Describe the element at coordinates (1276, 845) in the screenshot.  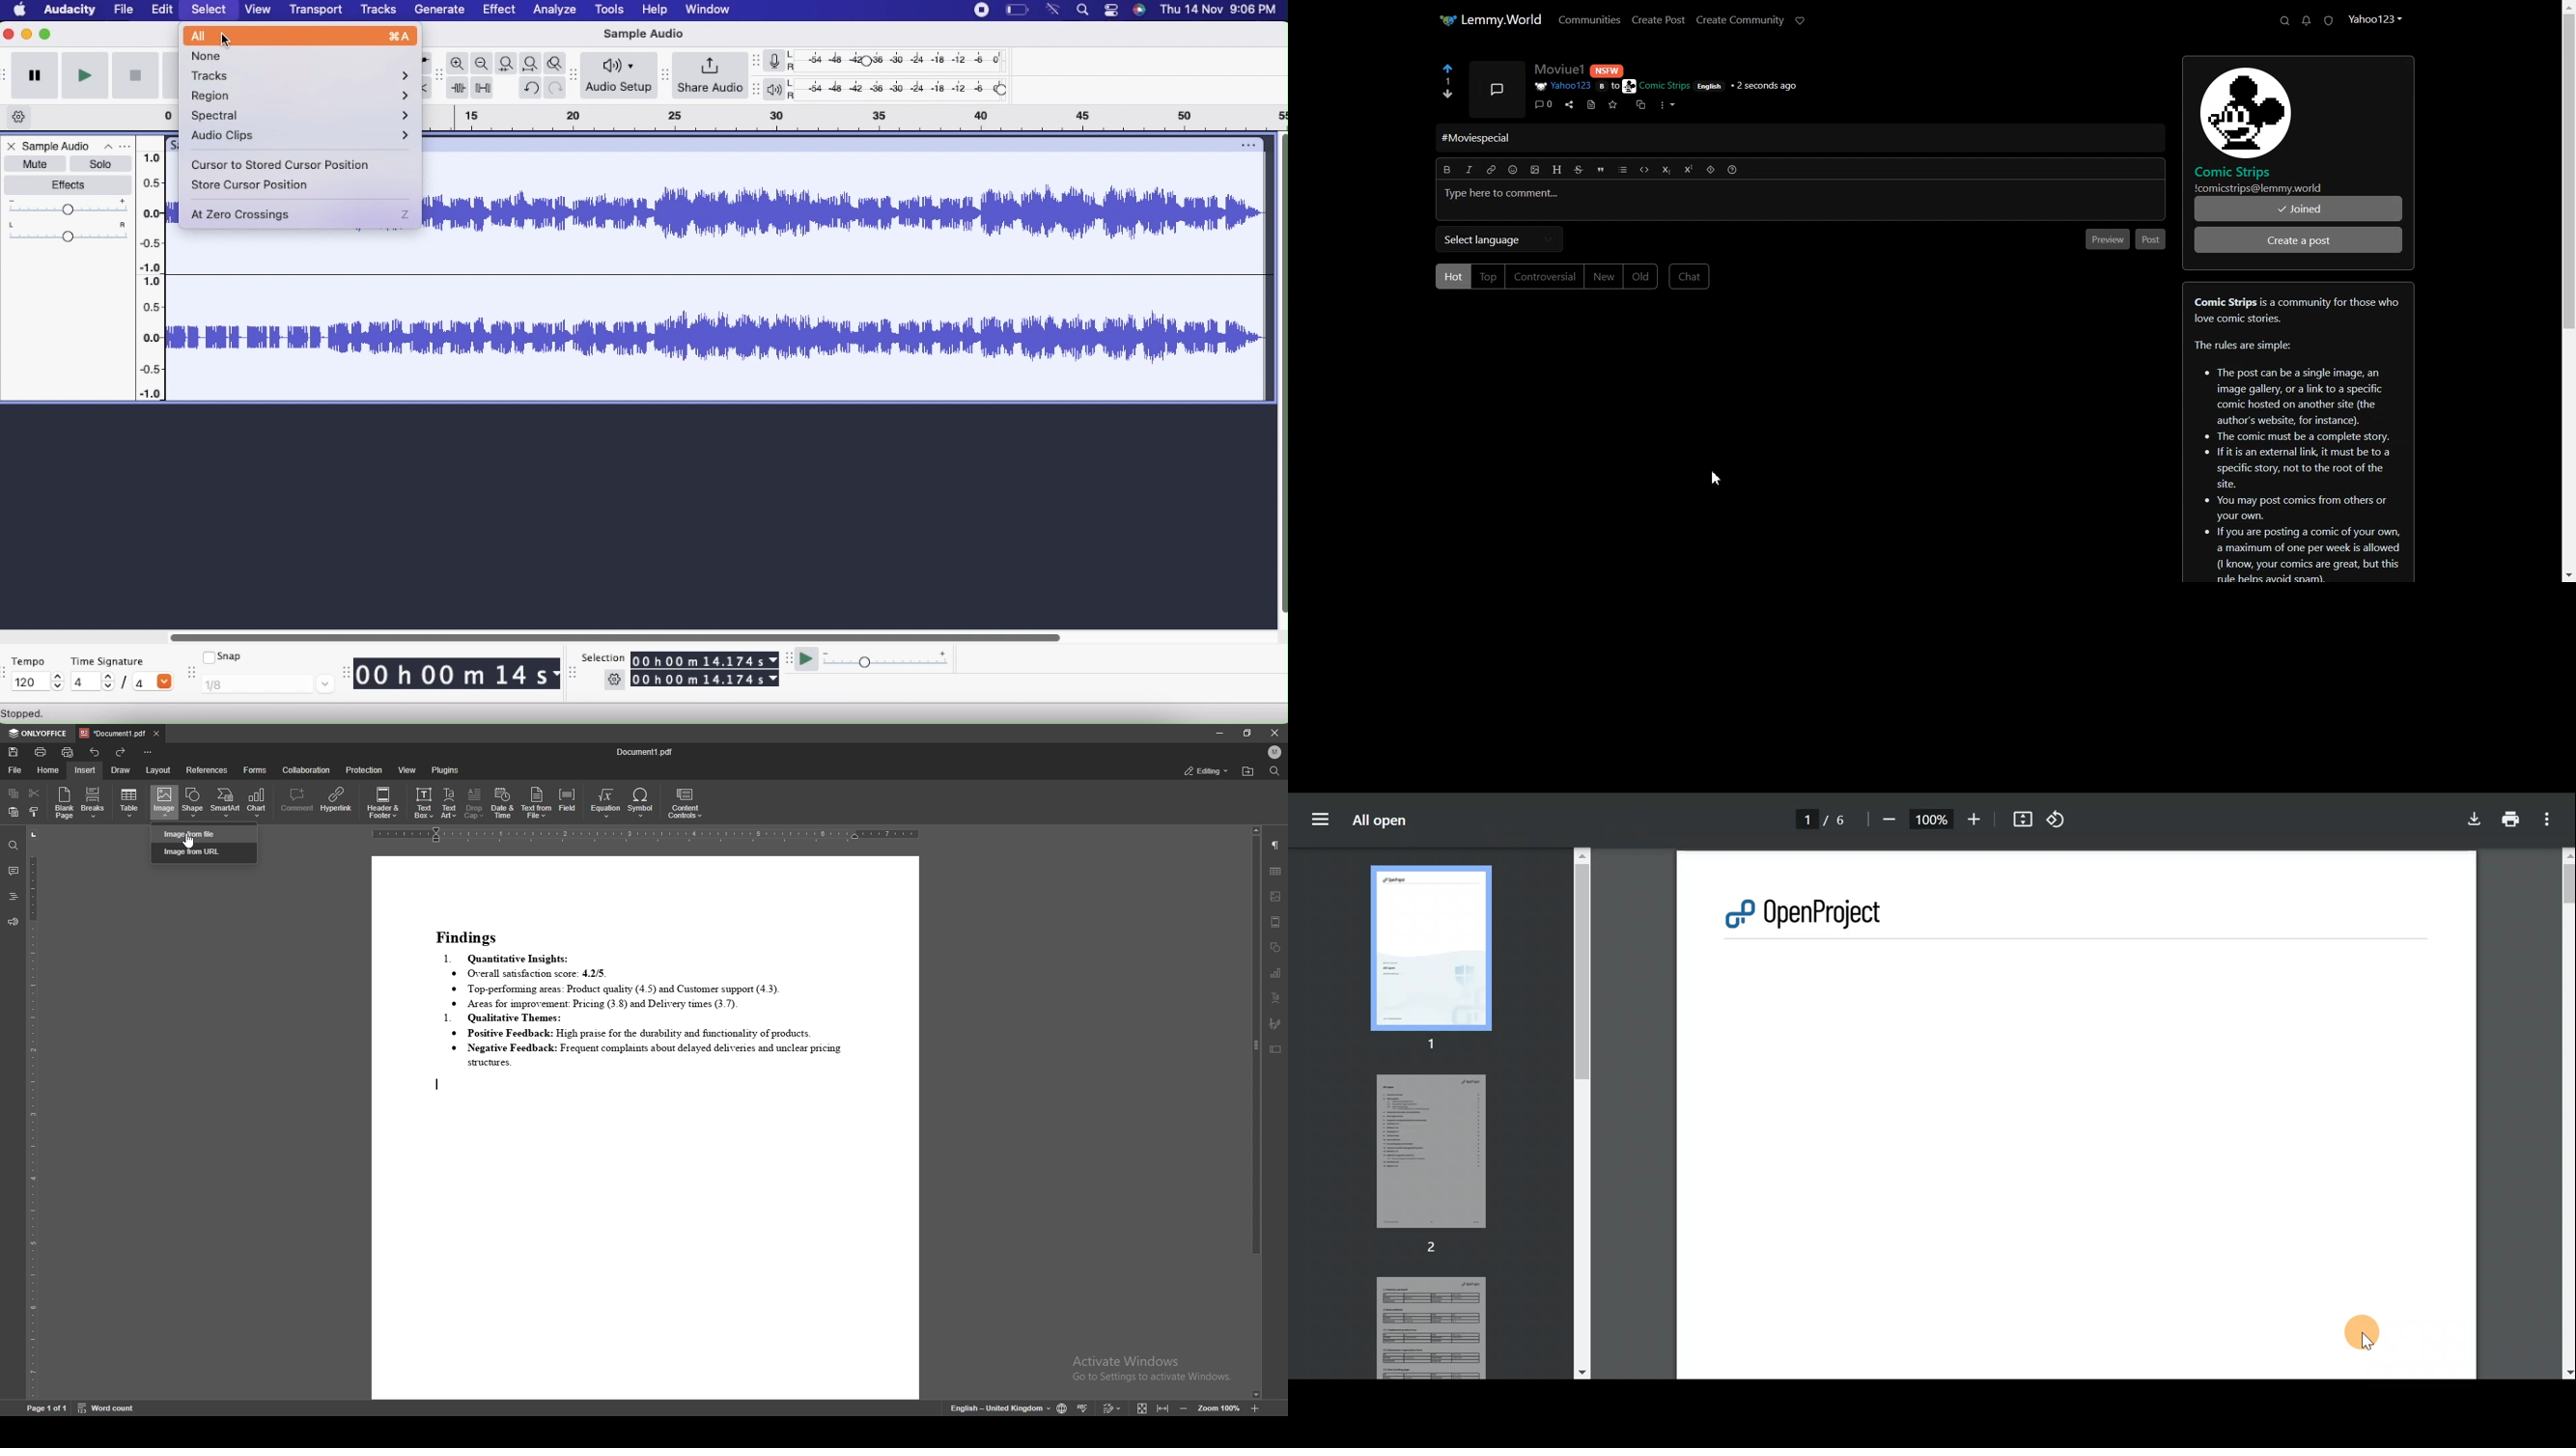
I see `paragraph` at that location.